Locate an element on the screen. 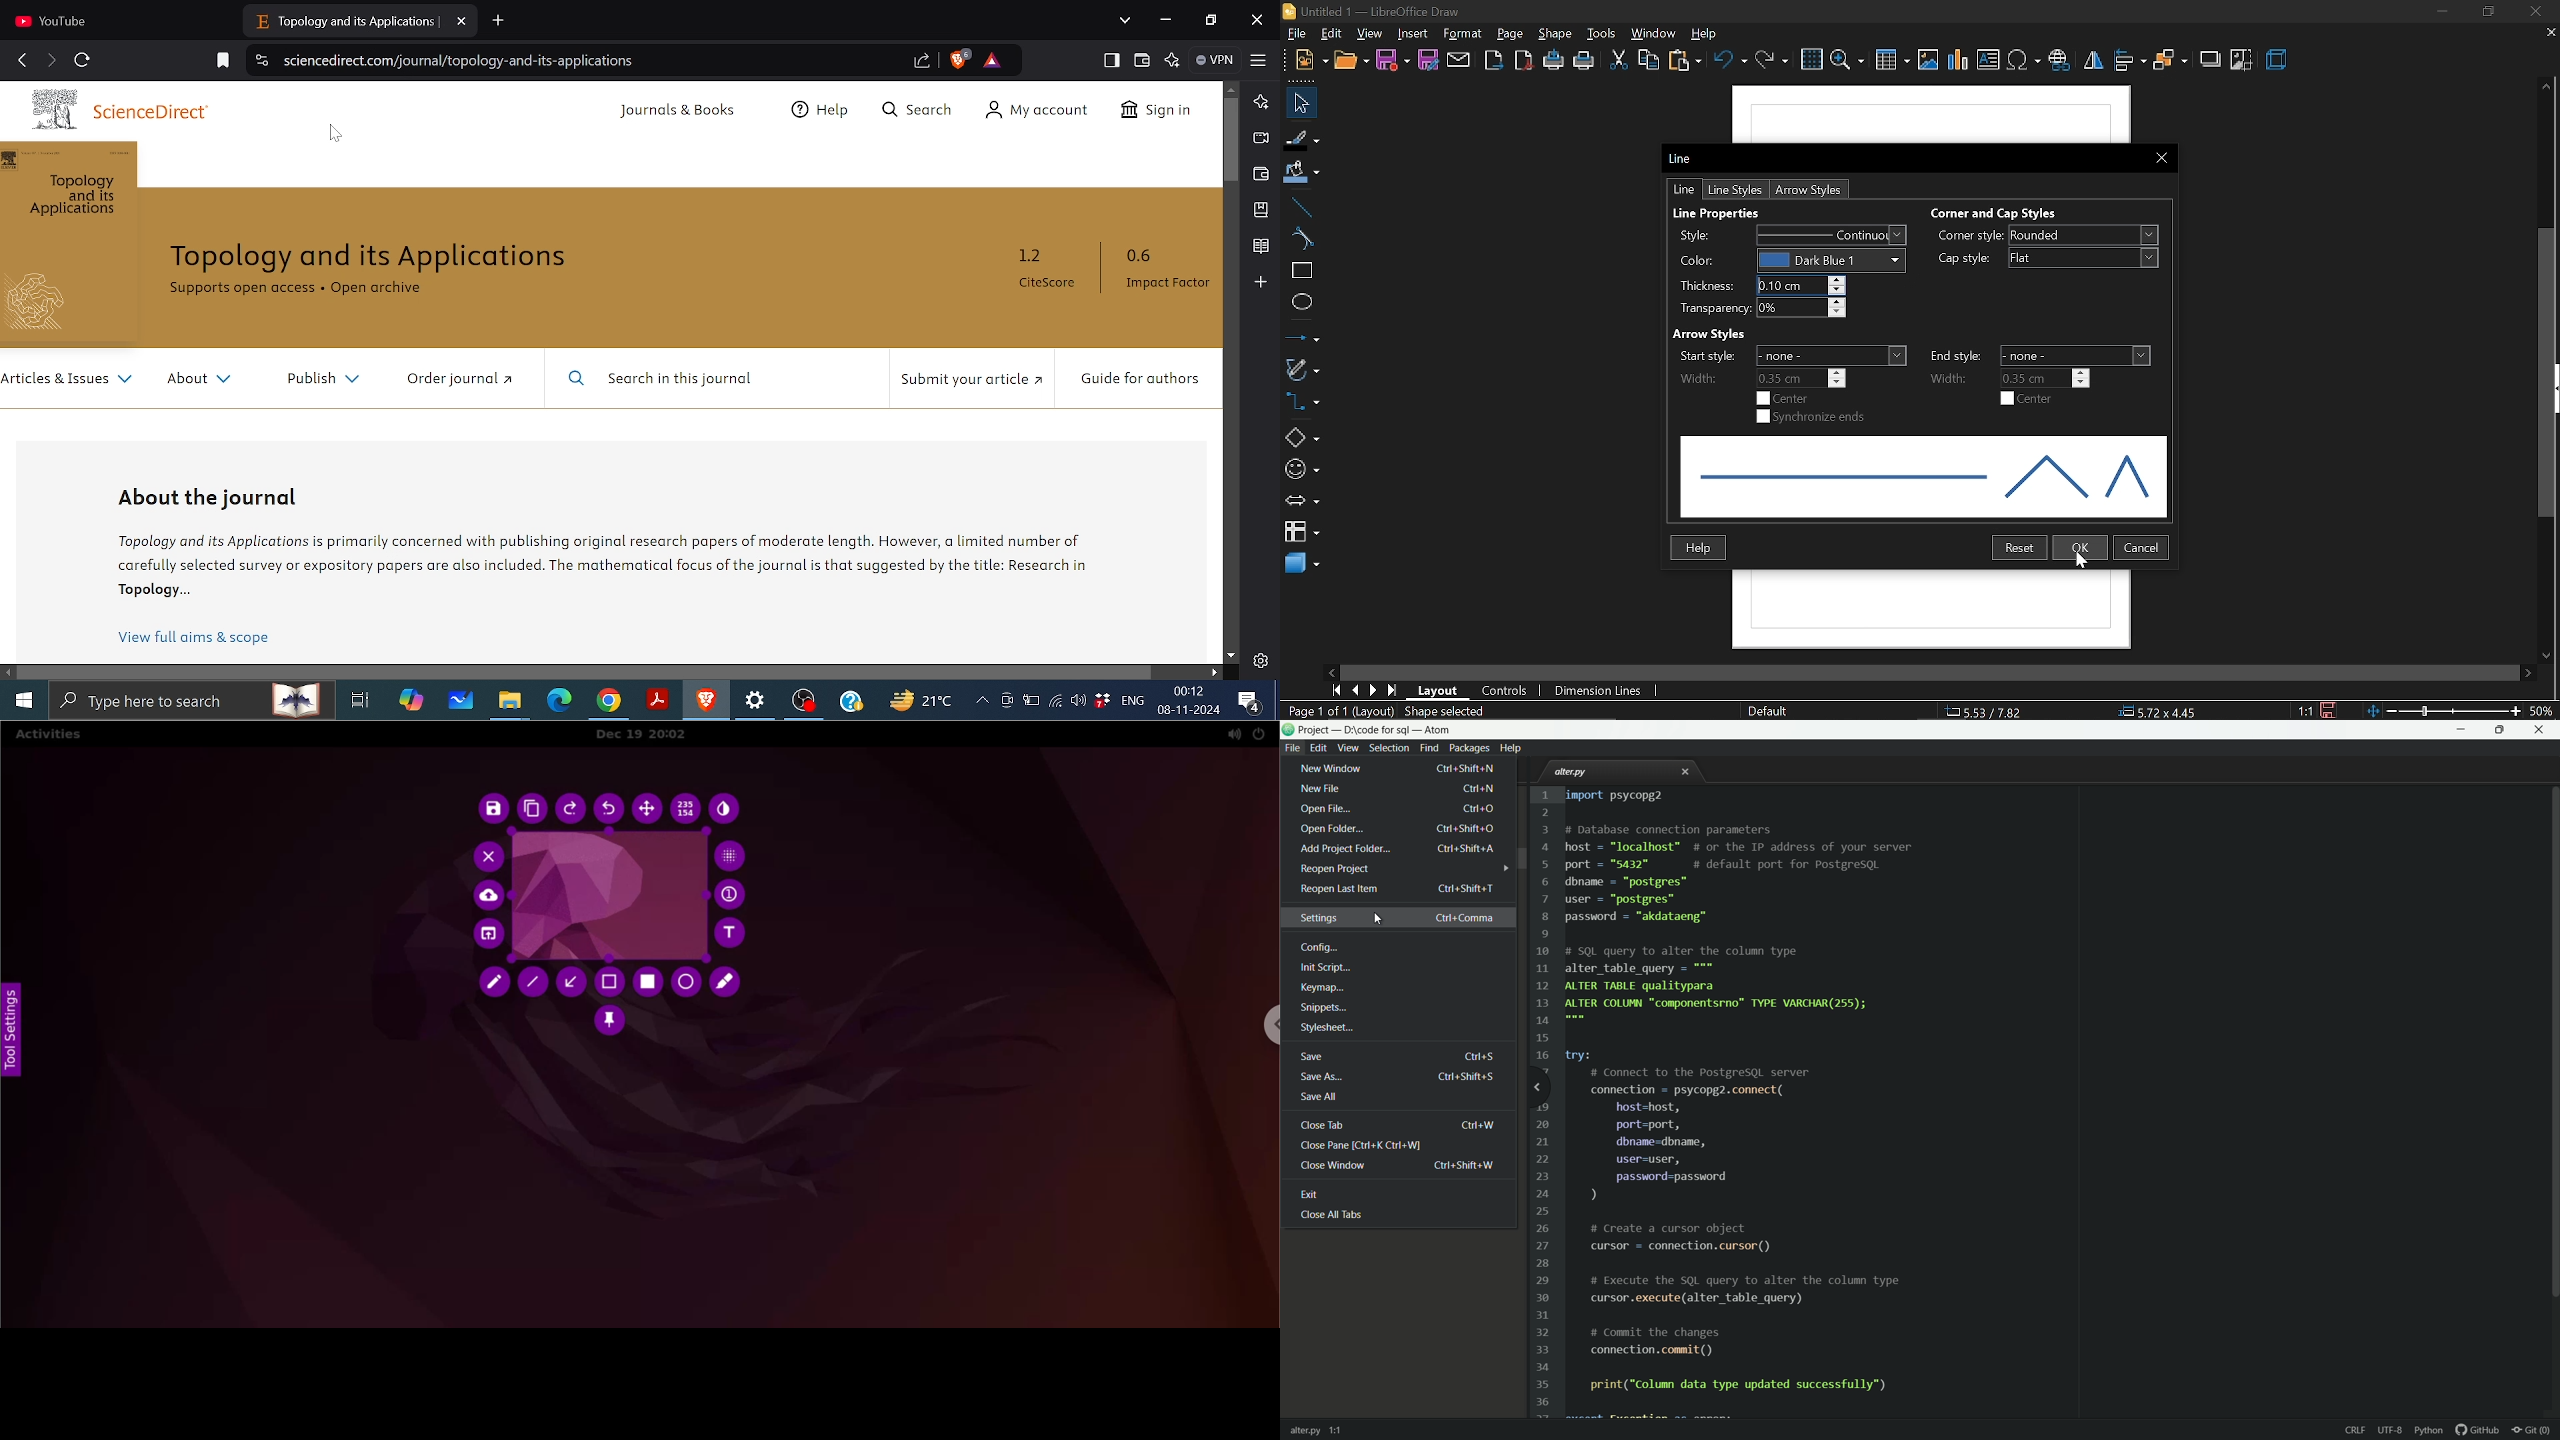  edit is located at coordinates (1334, 33).